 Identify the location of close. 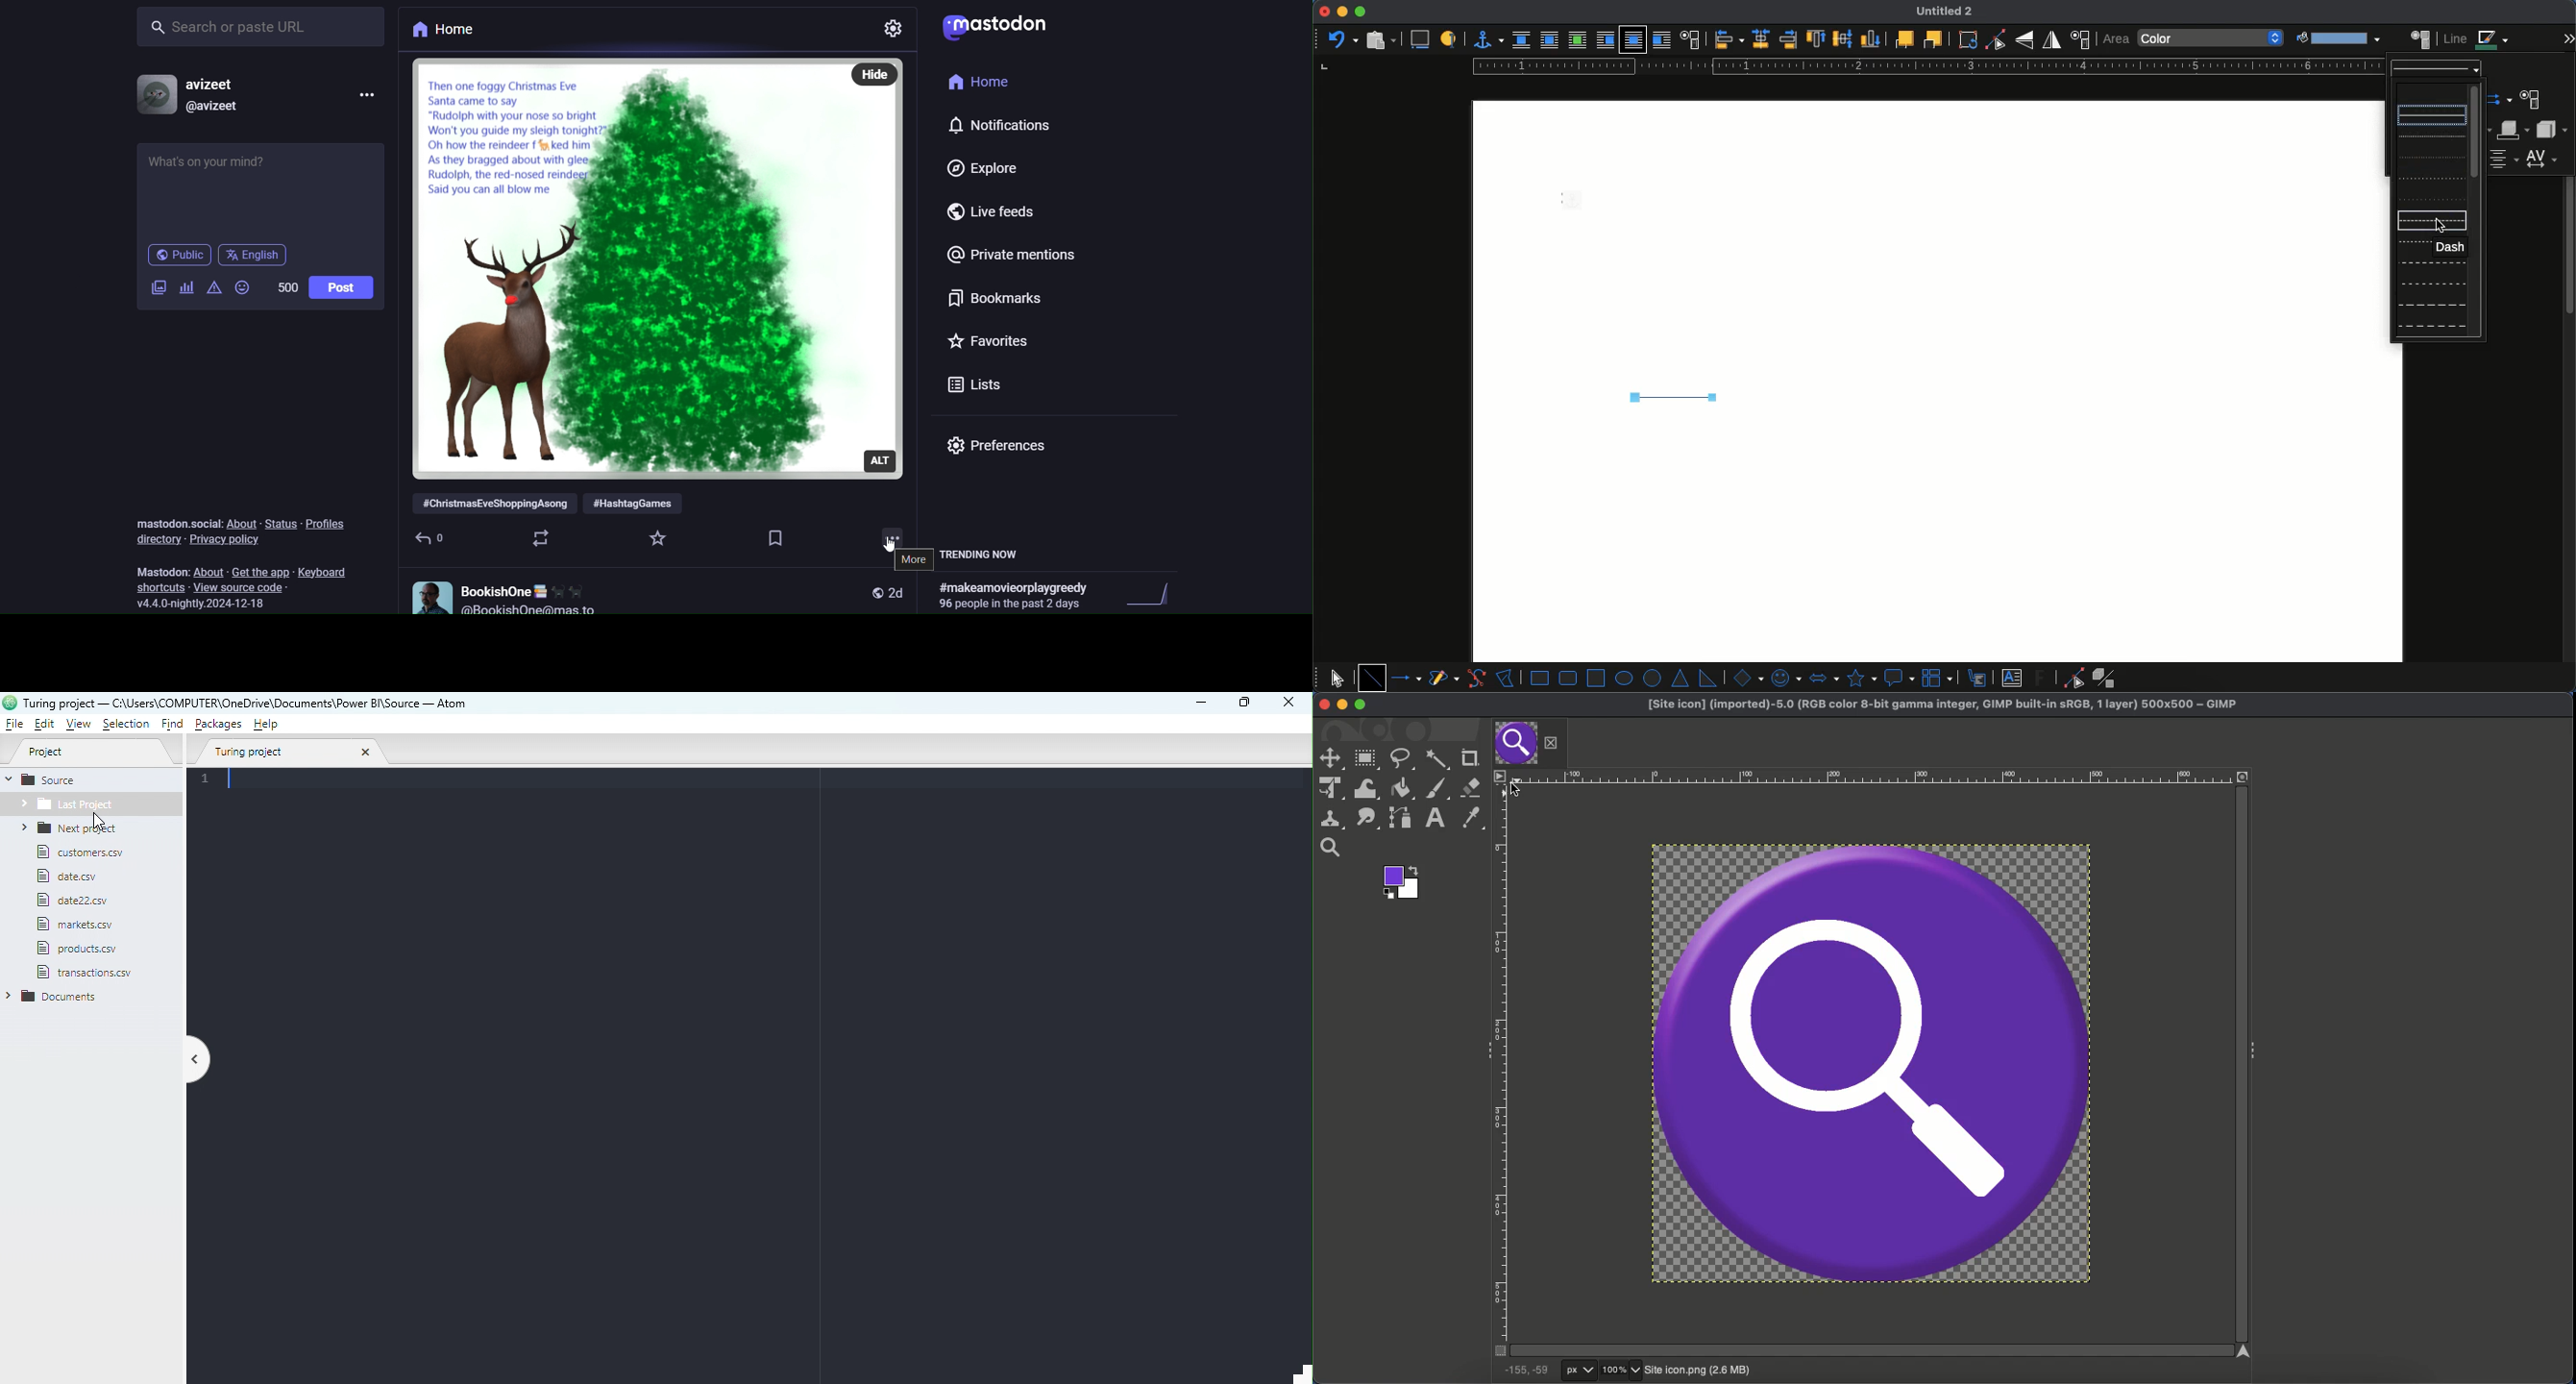
(1324, 11).